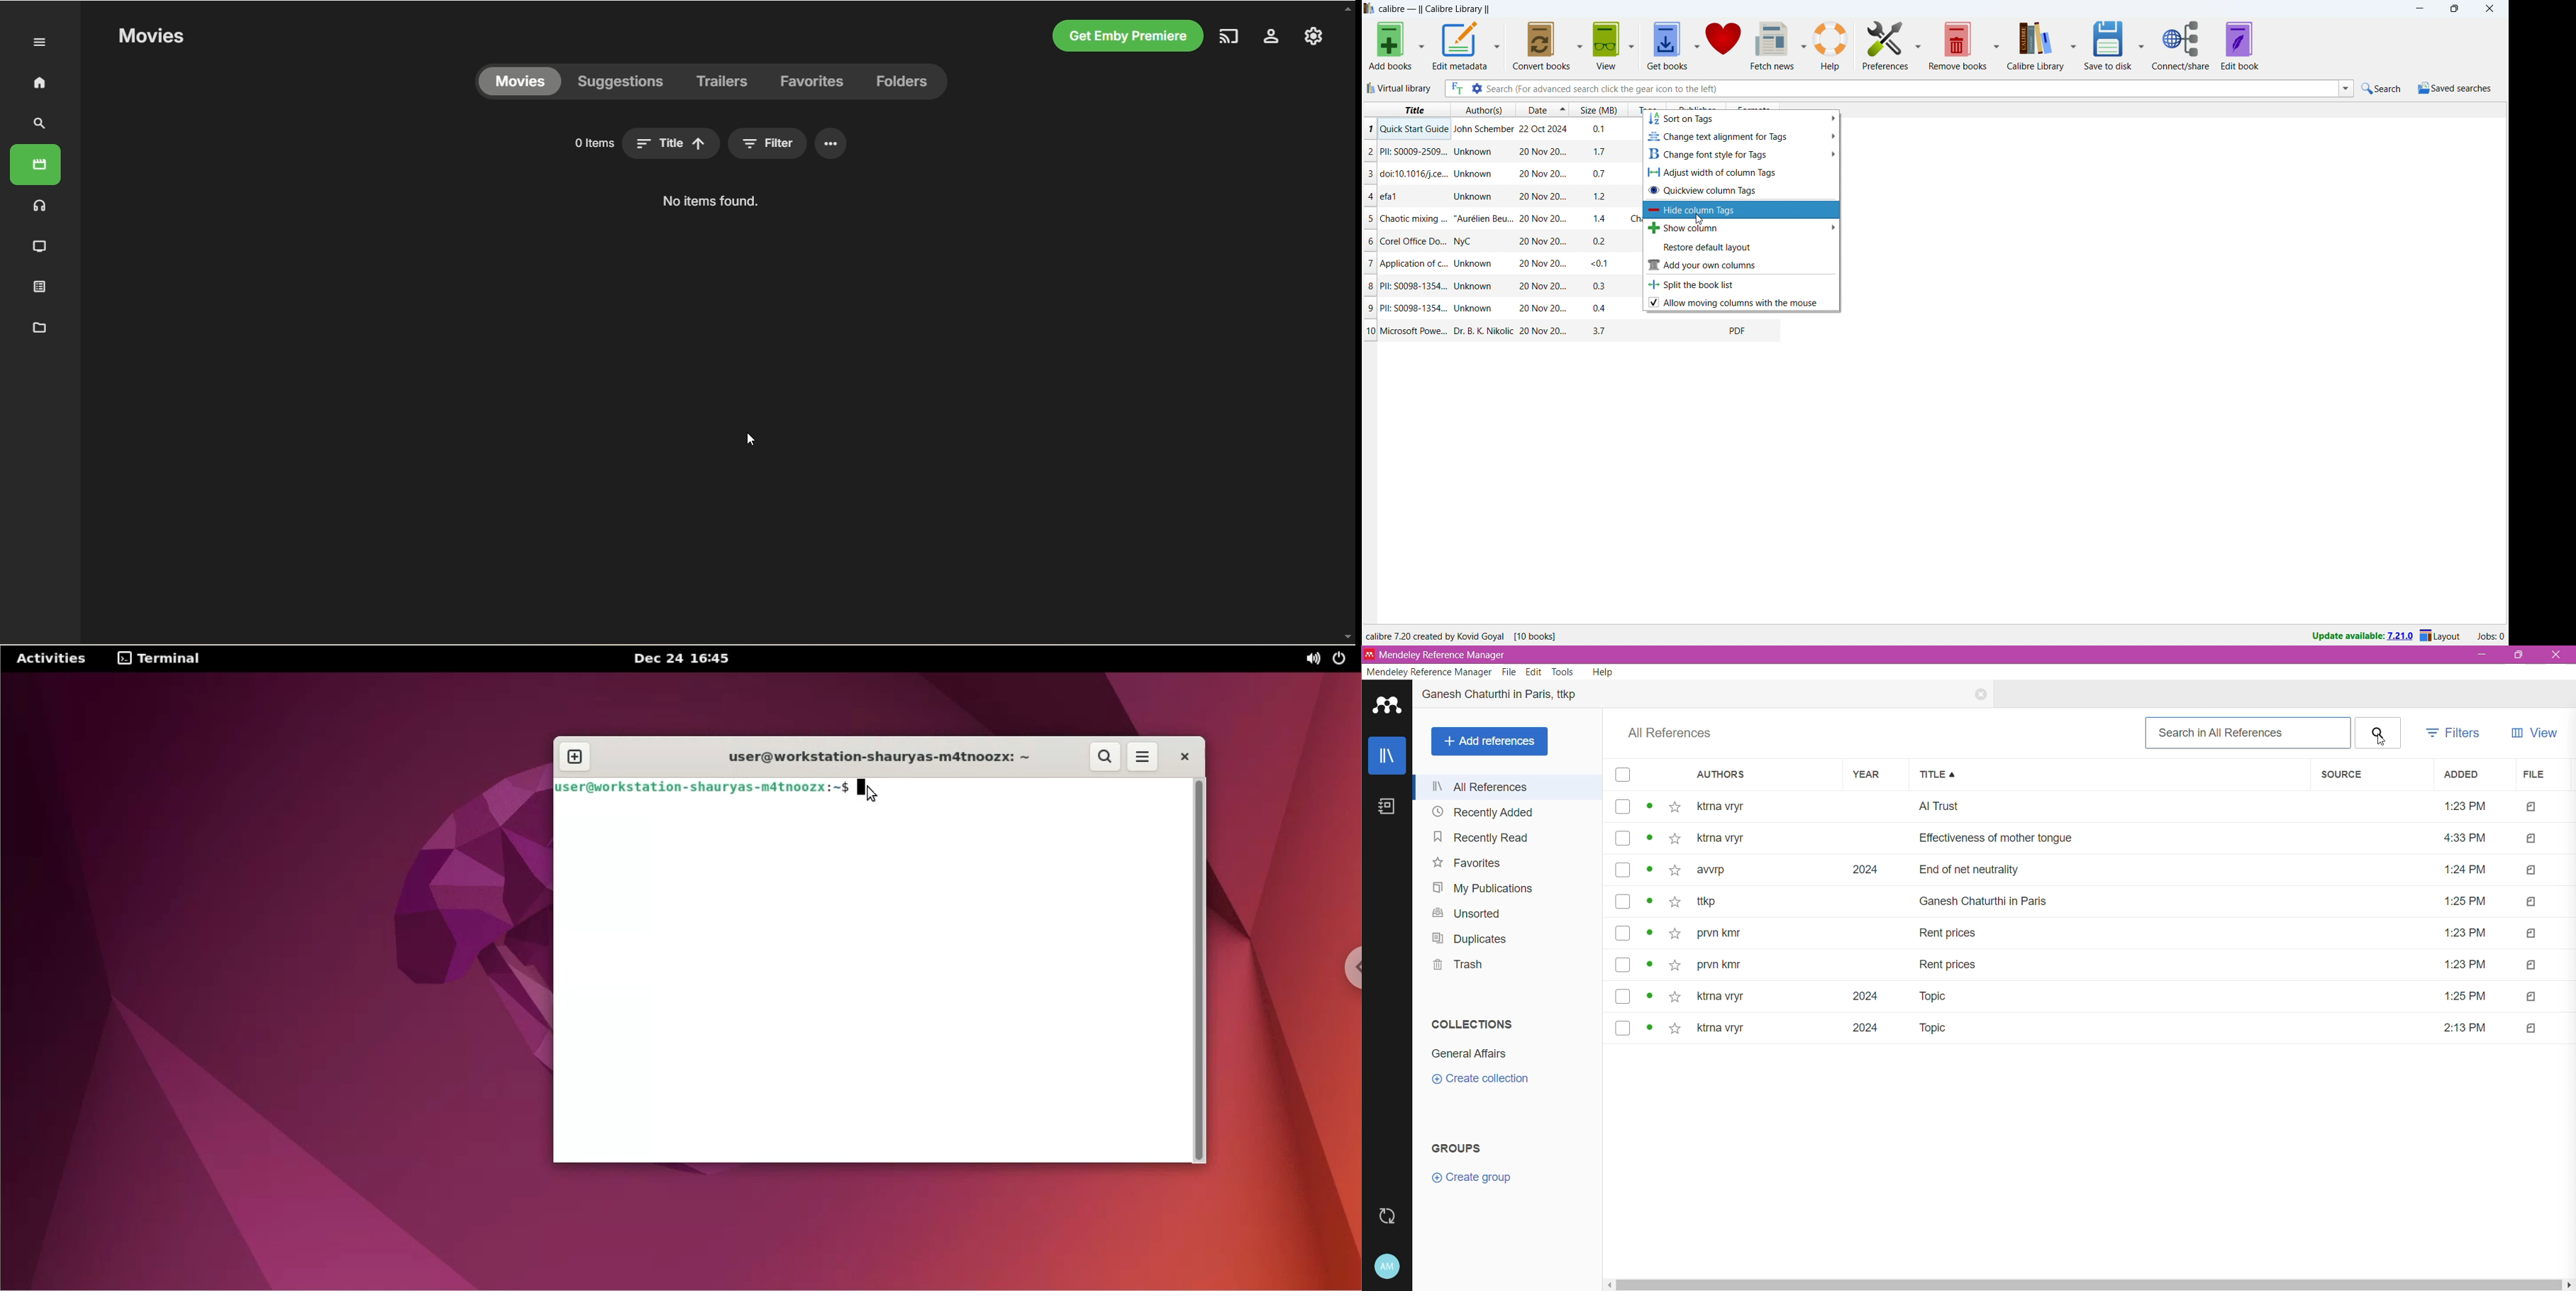  I want to click on Trash, so click(1459, 967).